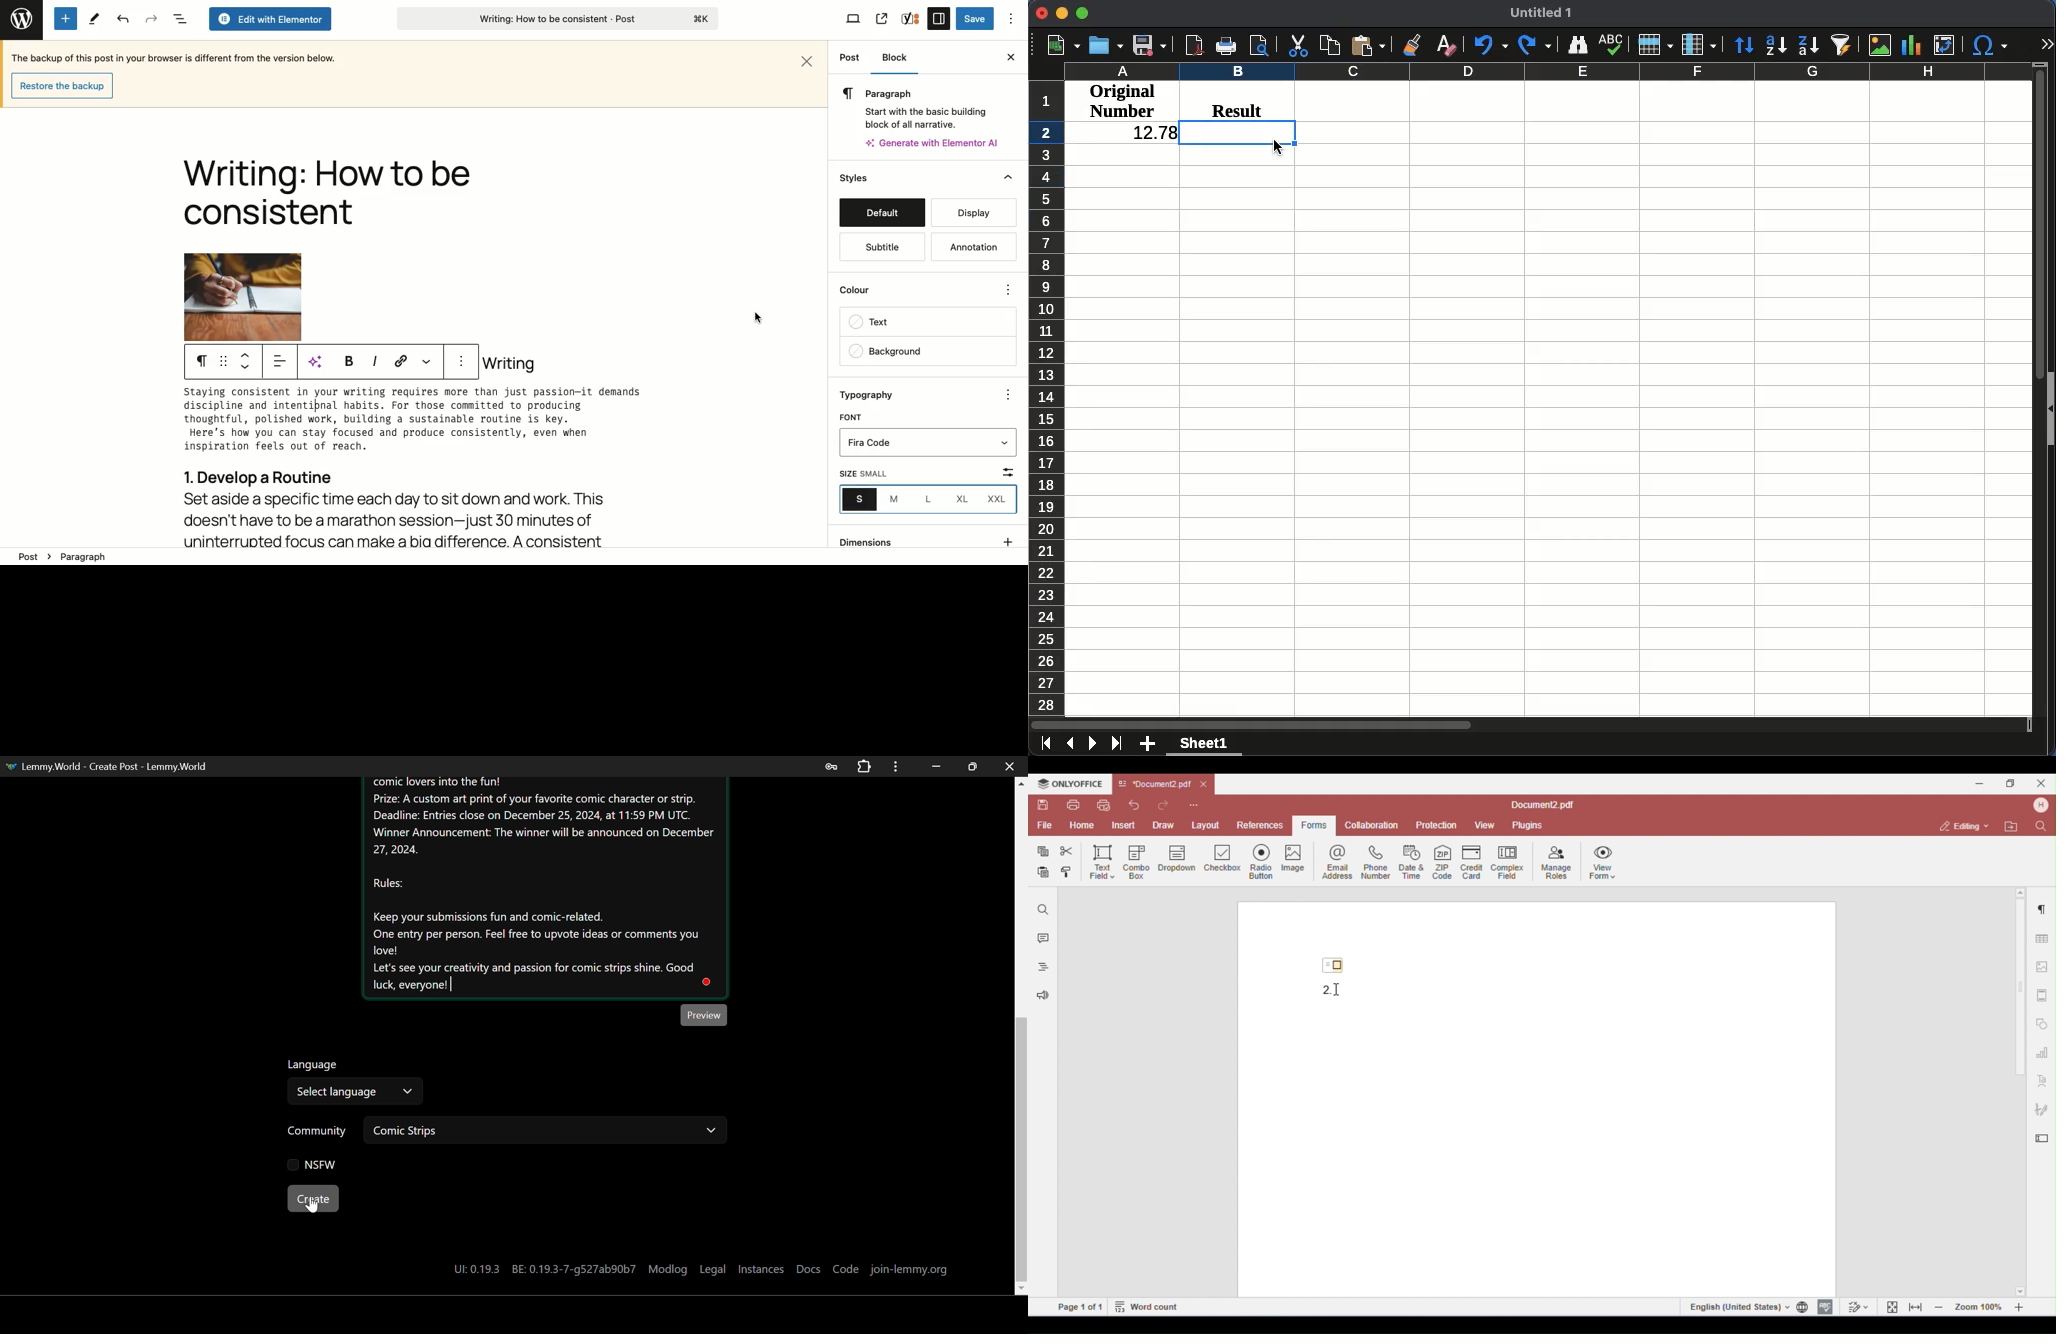  I want to click on Style, so click(855, 178).